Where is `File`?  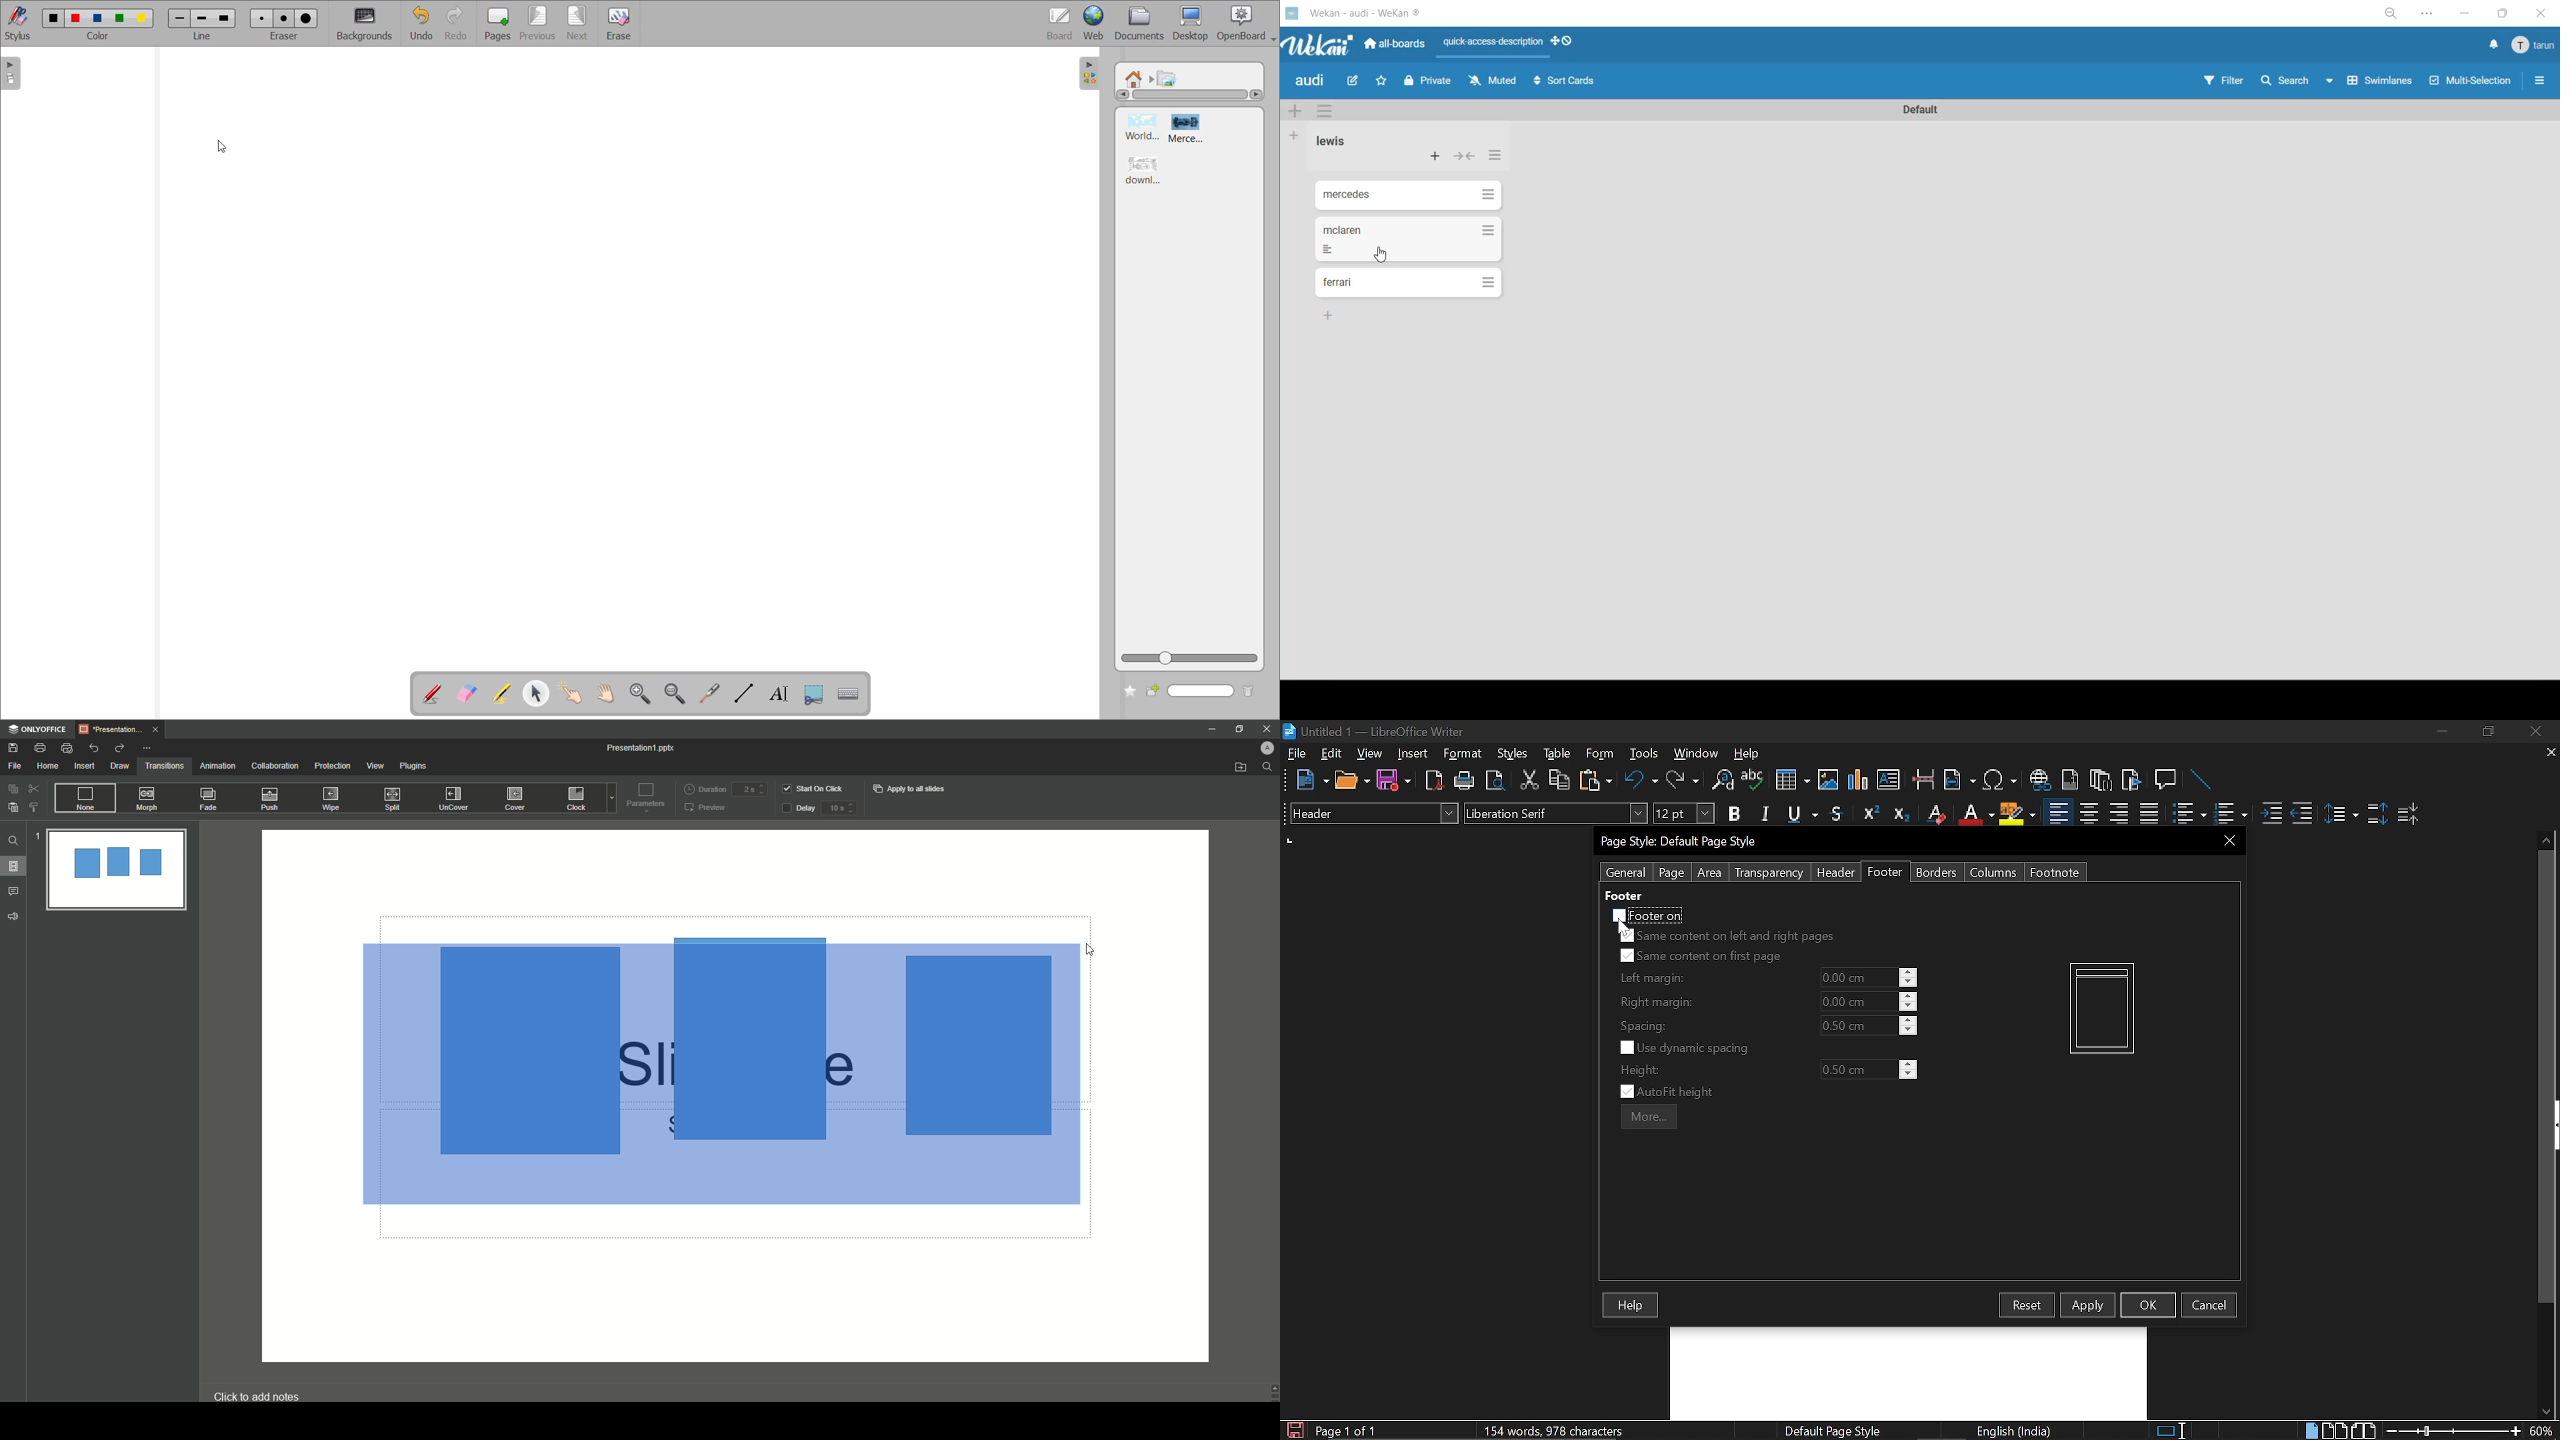
File is located at coordinates (15, 766).